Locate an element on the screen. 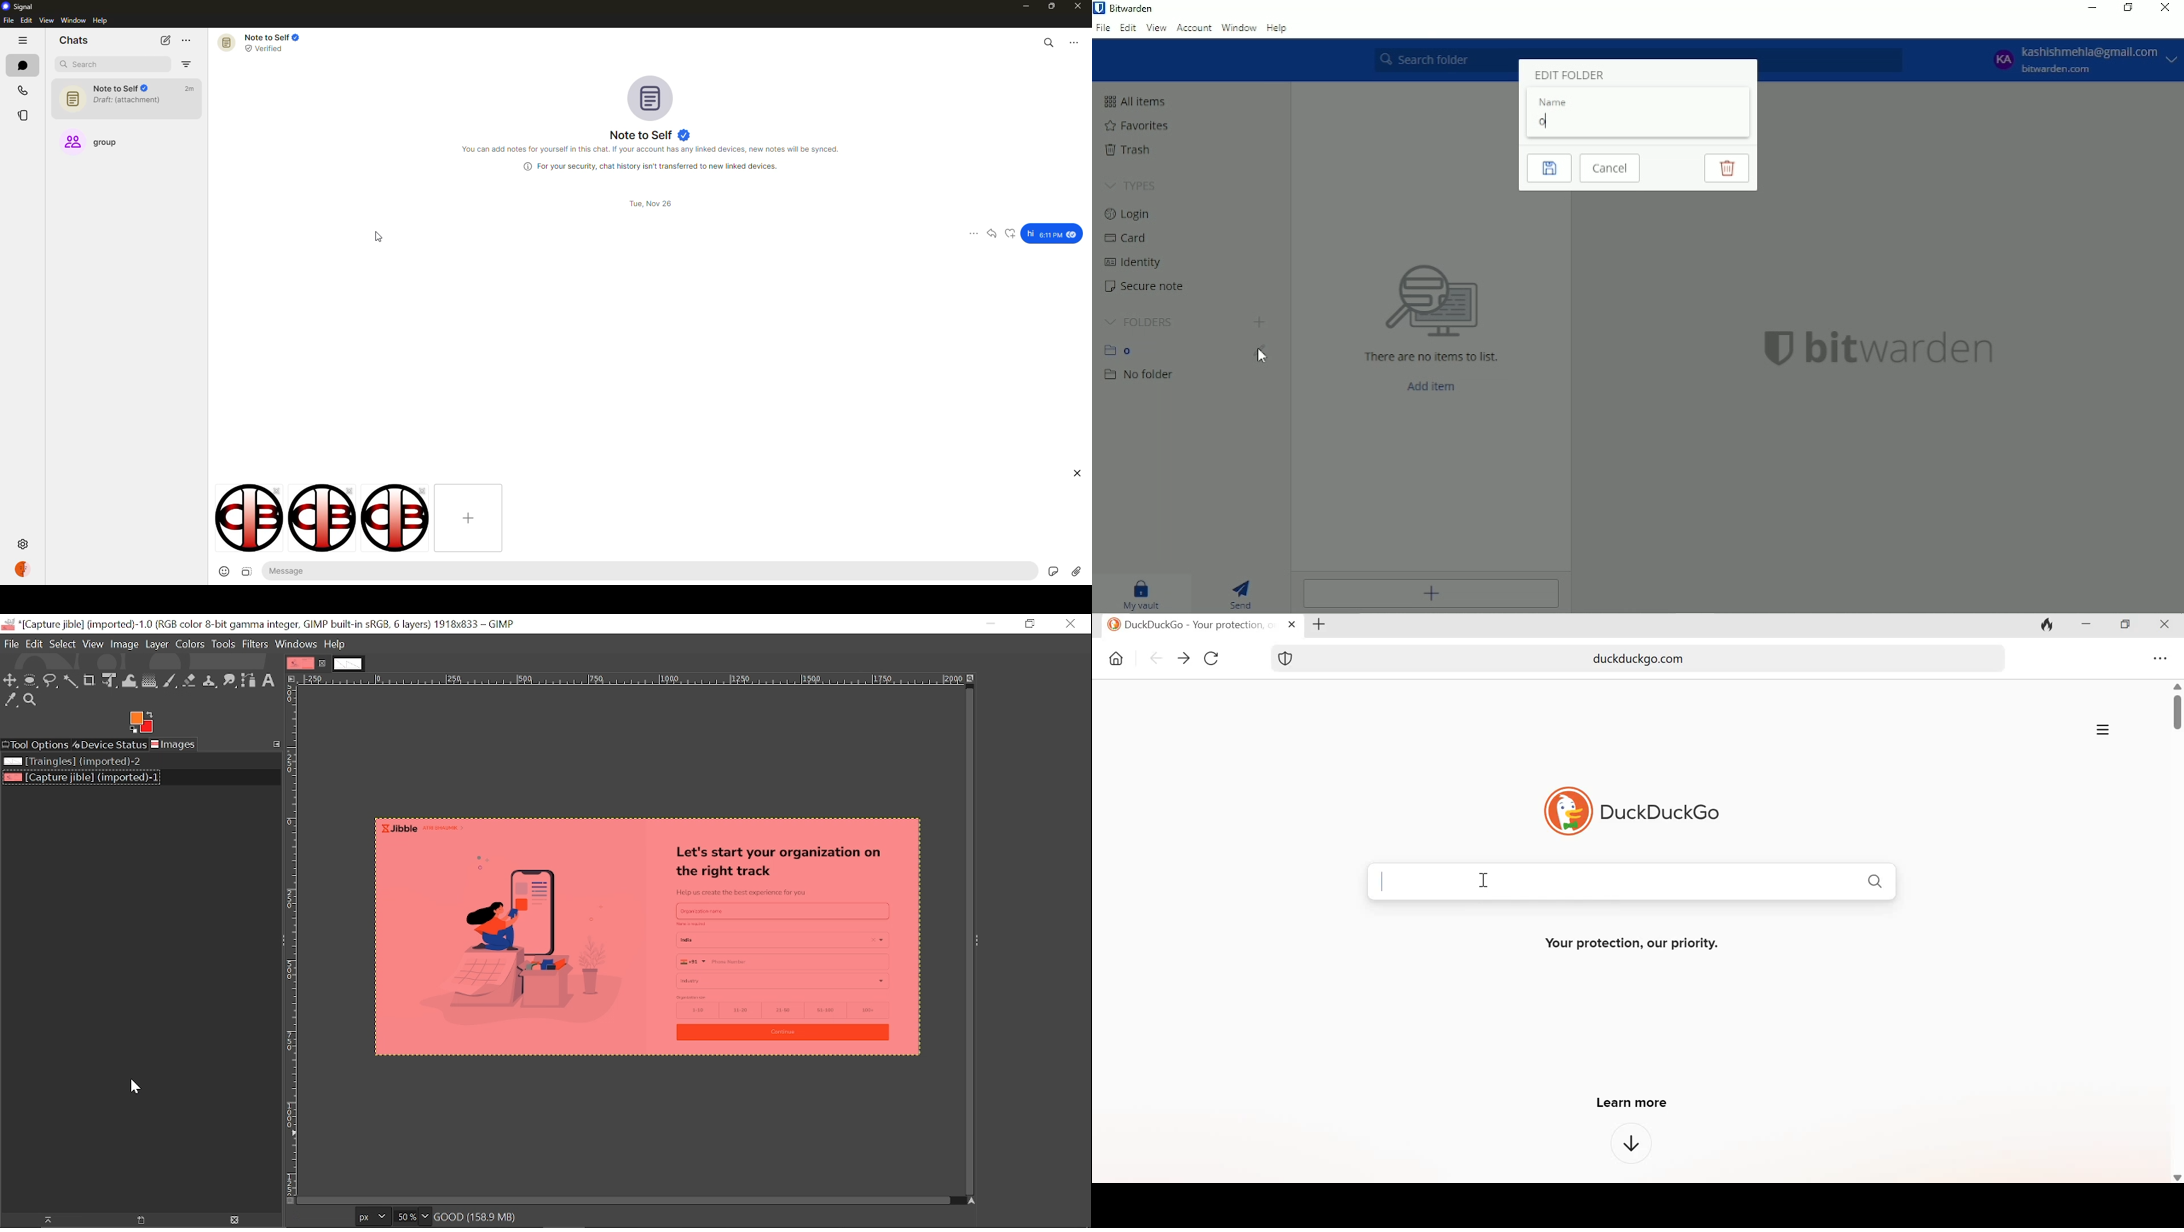 The image size is (2184, 1232). calls is located at coordinates (19, 90).